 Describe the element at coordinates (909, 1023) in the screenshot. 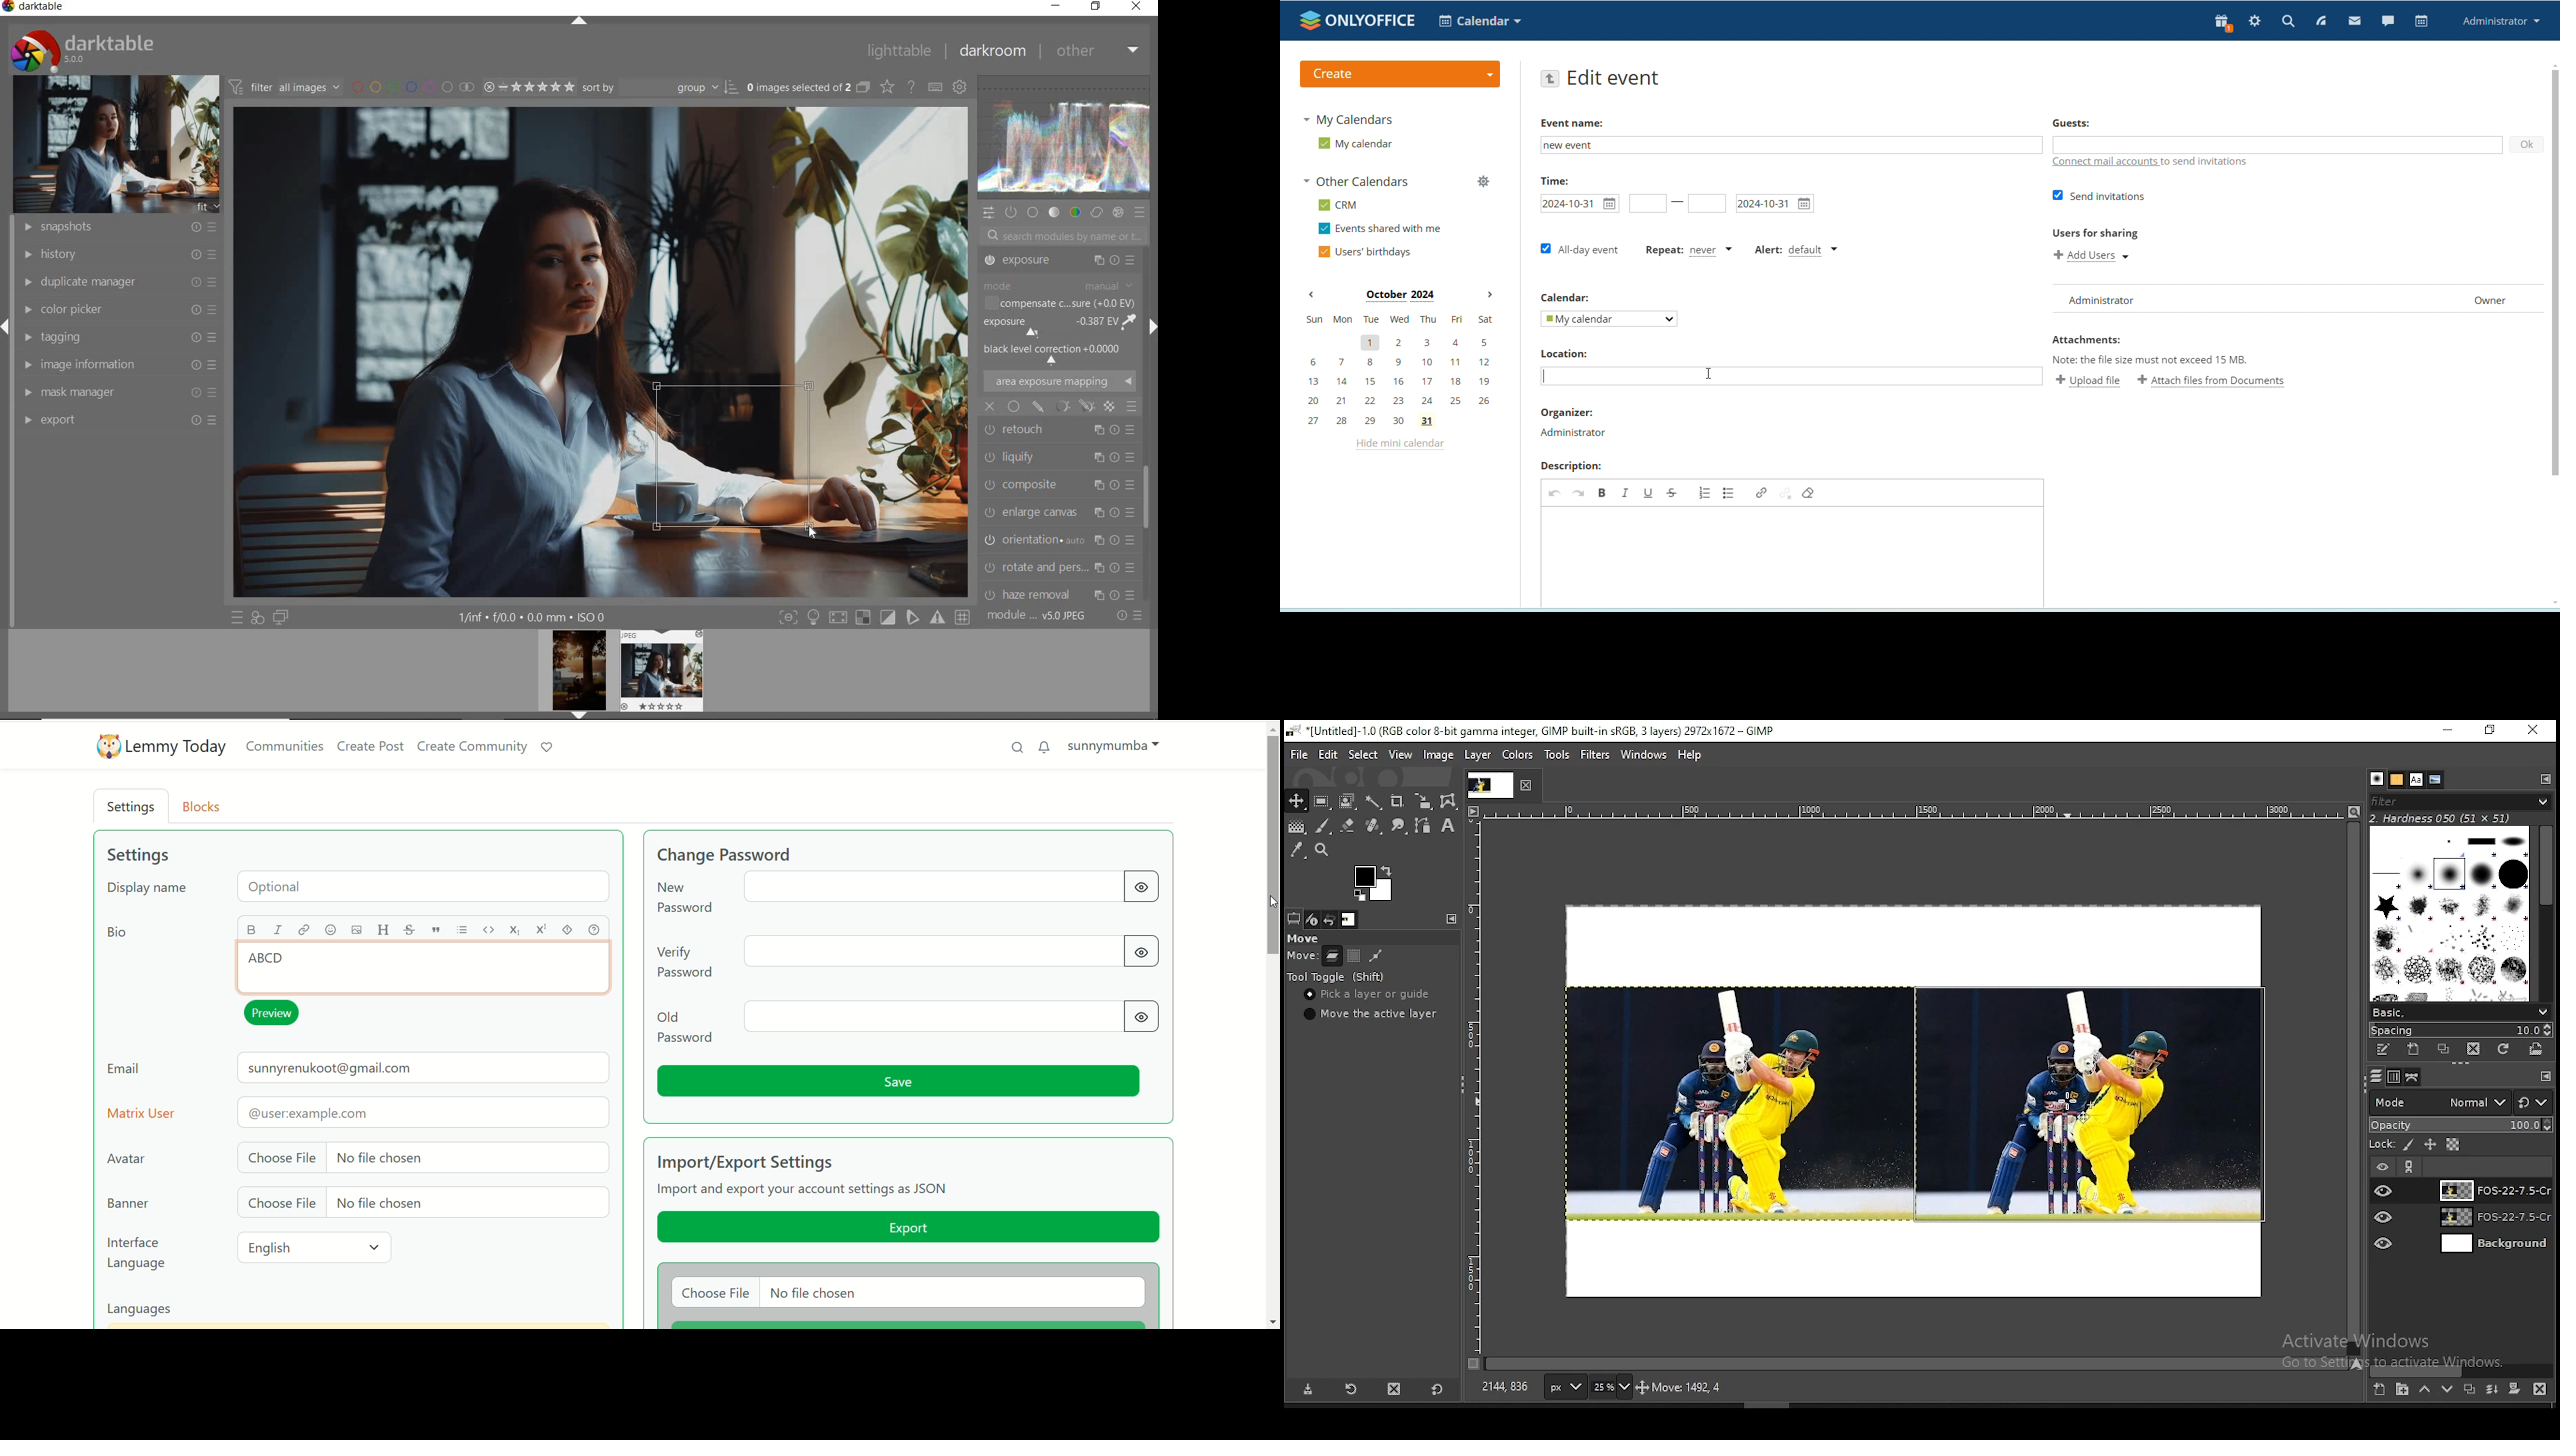

I see `old password` at that location.